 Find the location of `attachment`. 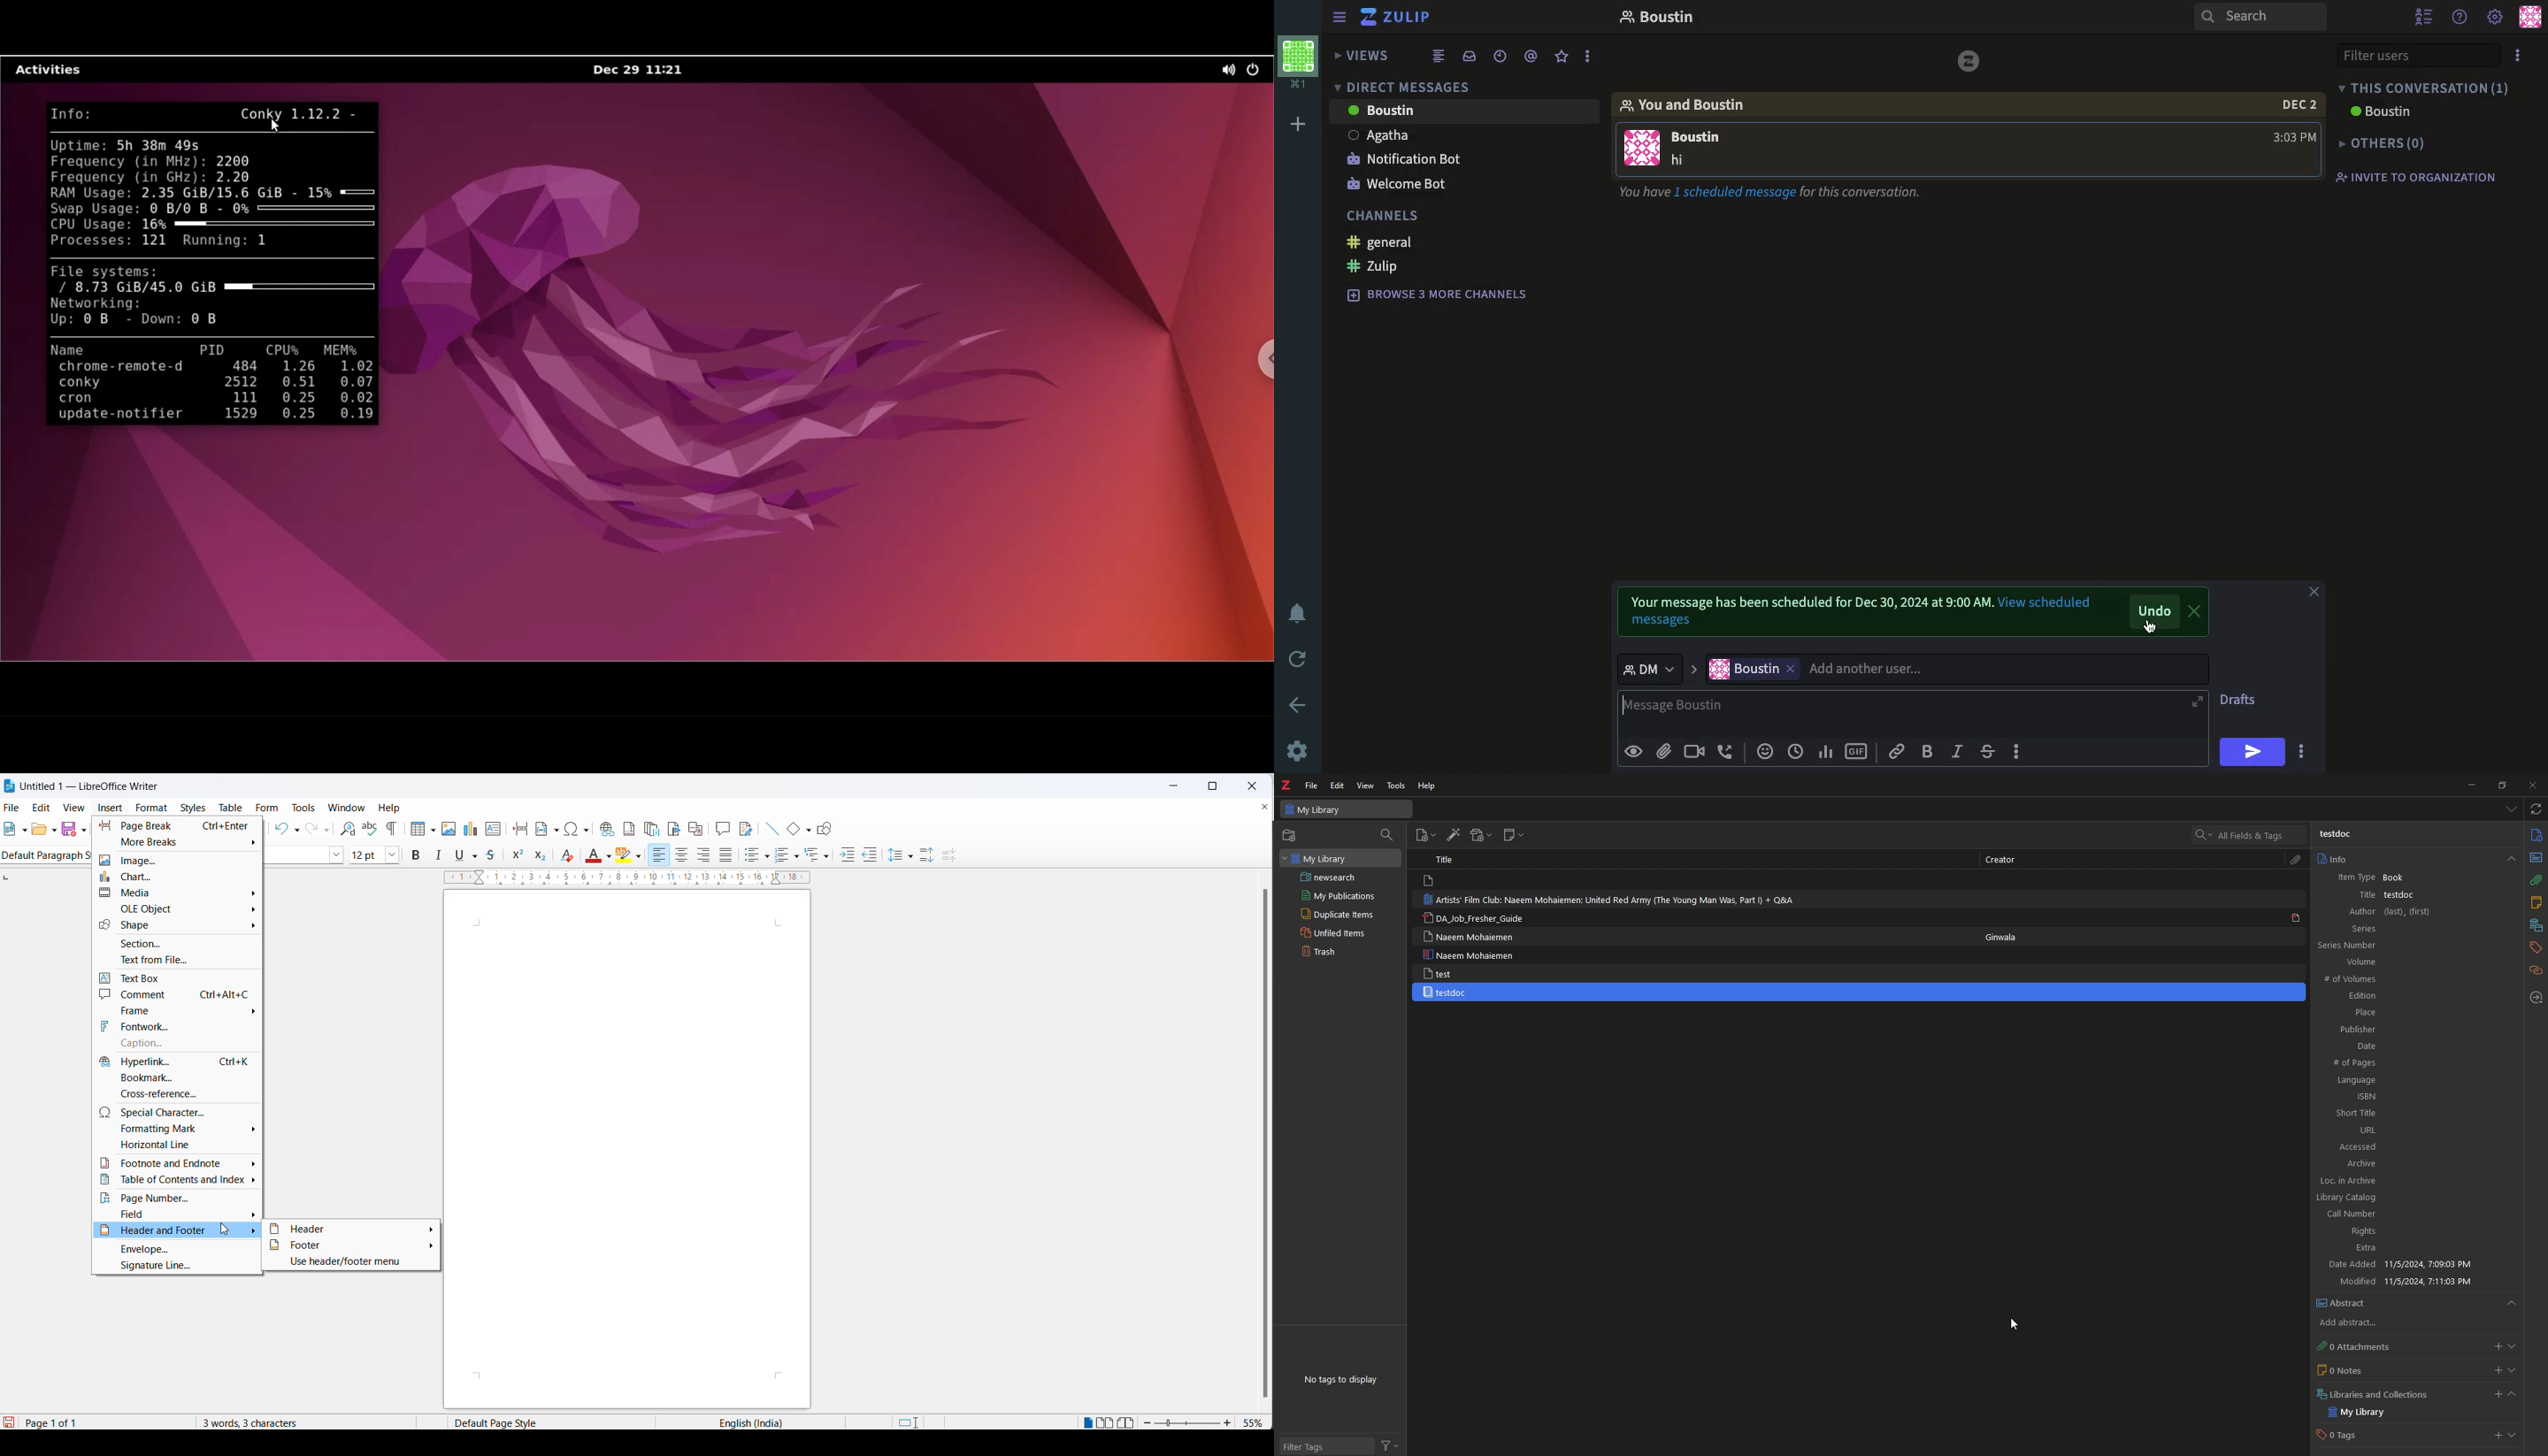

attachment is located at coordinates (2535, 881).